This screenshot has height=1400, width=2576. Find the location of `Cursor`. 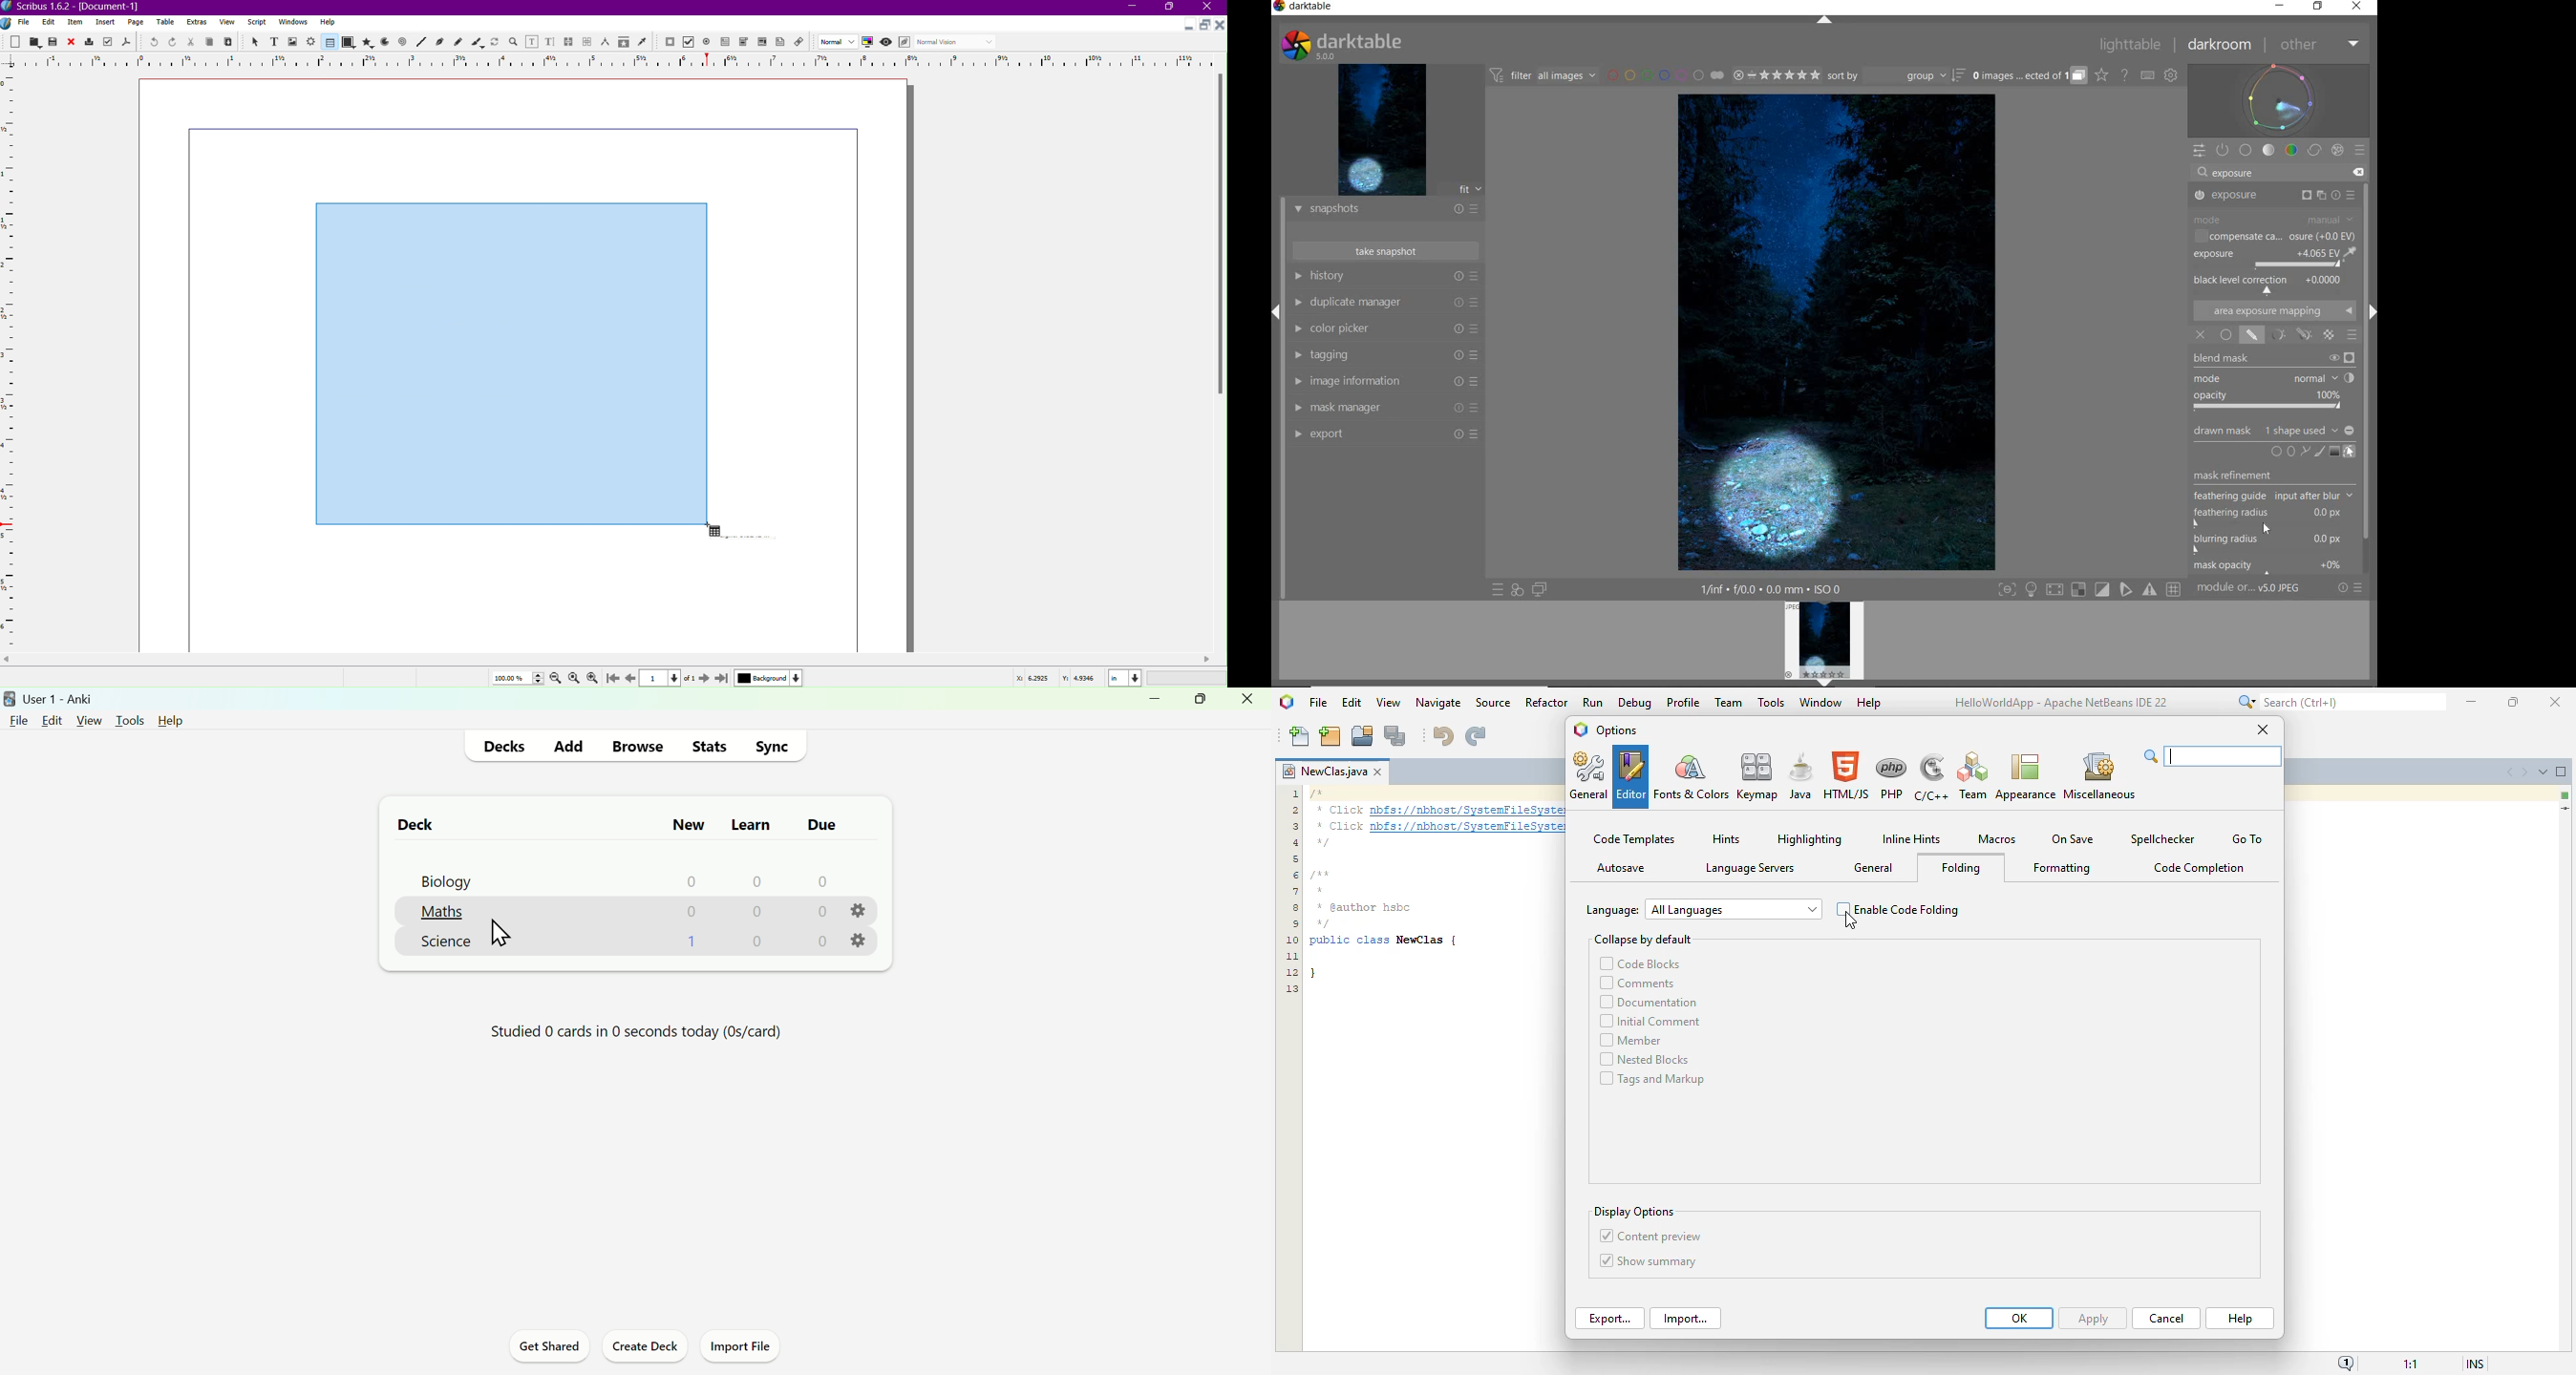

Cursor is located at coordinates (503, 933).